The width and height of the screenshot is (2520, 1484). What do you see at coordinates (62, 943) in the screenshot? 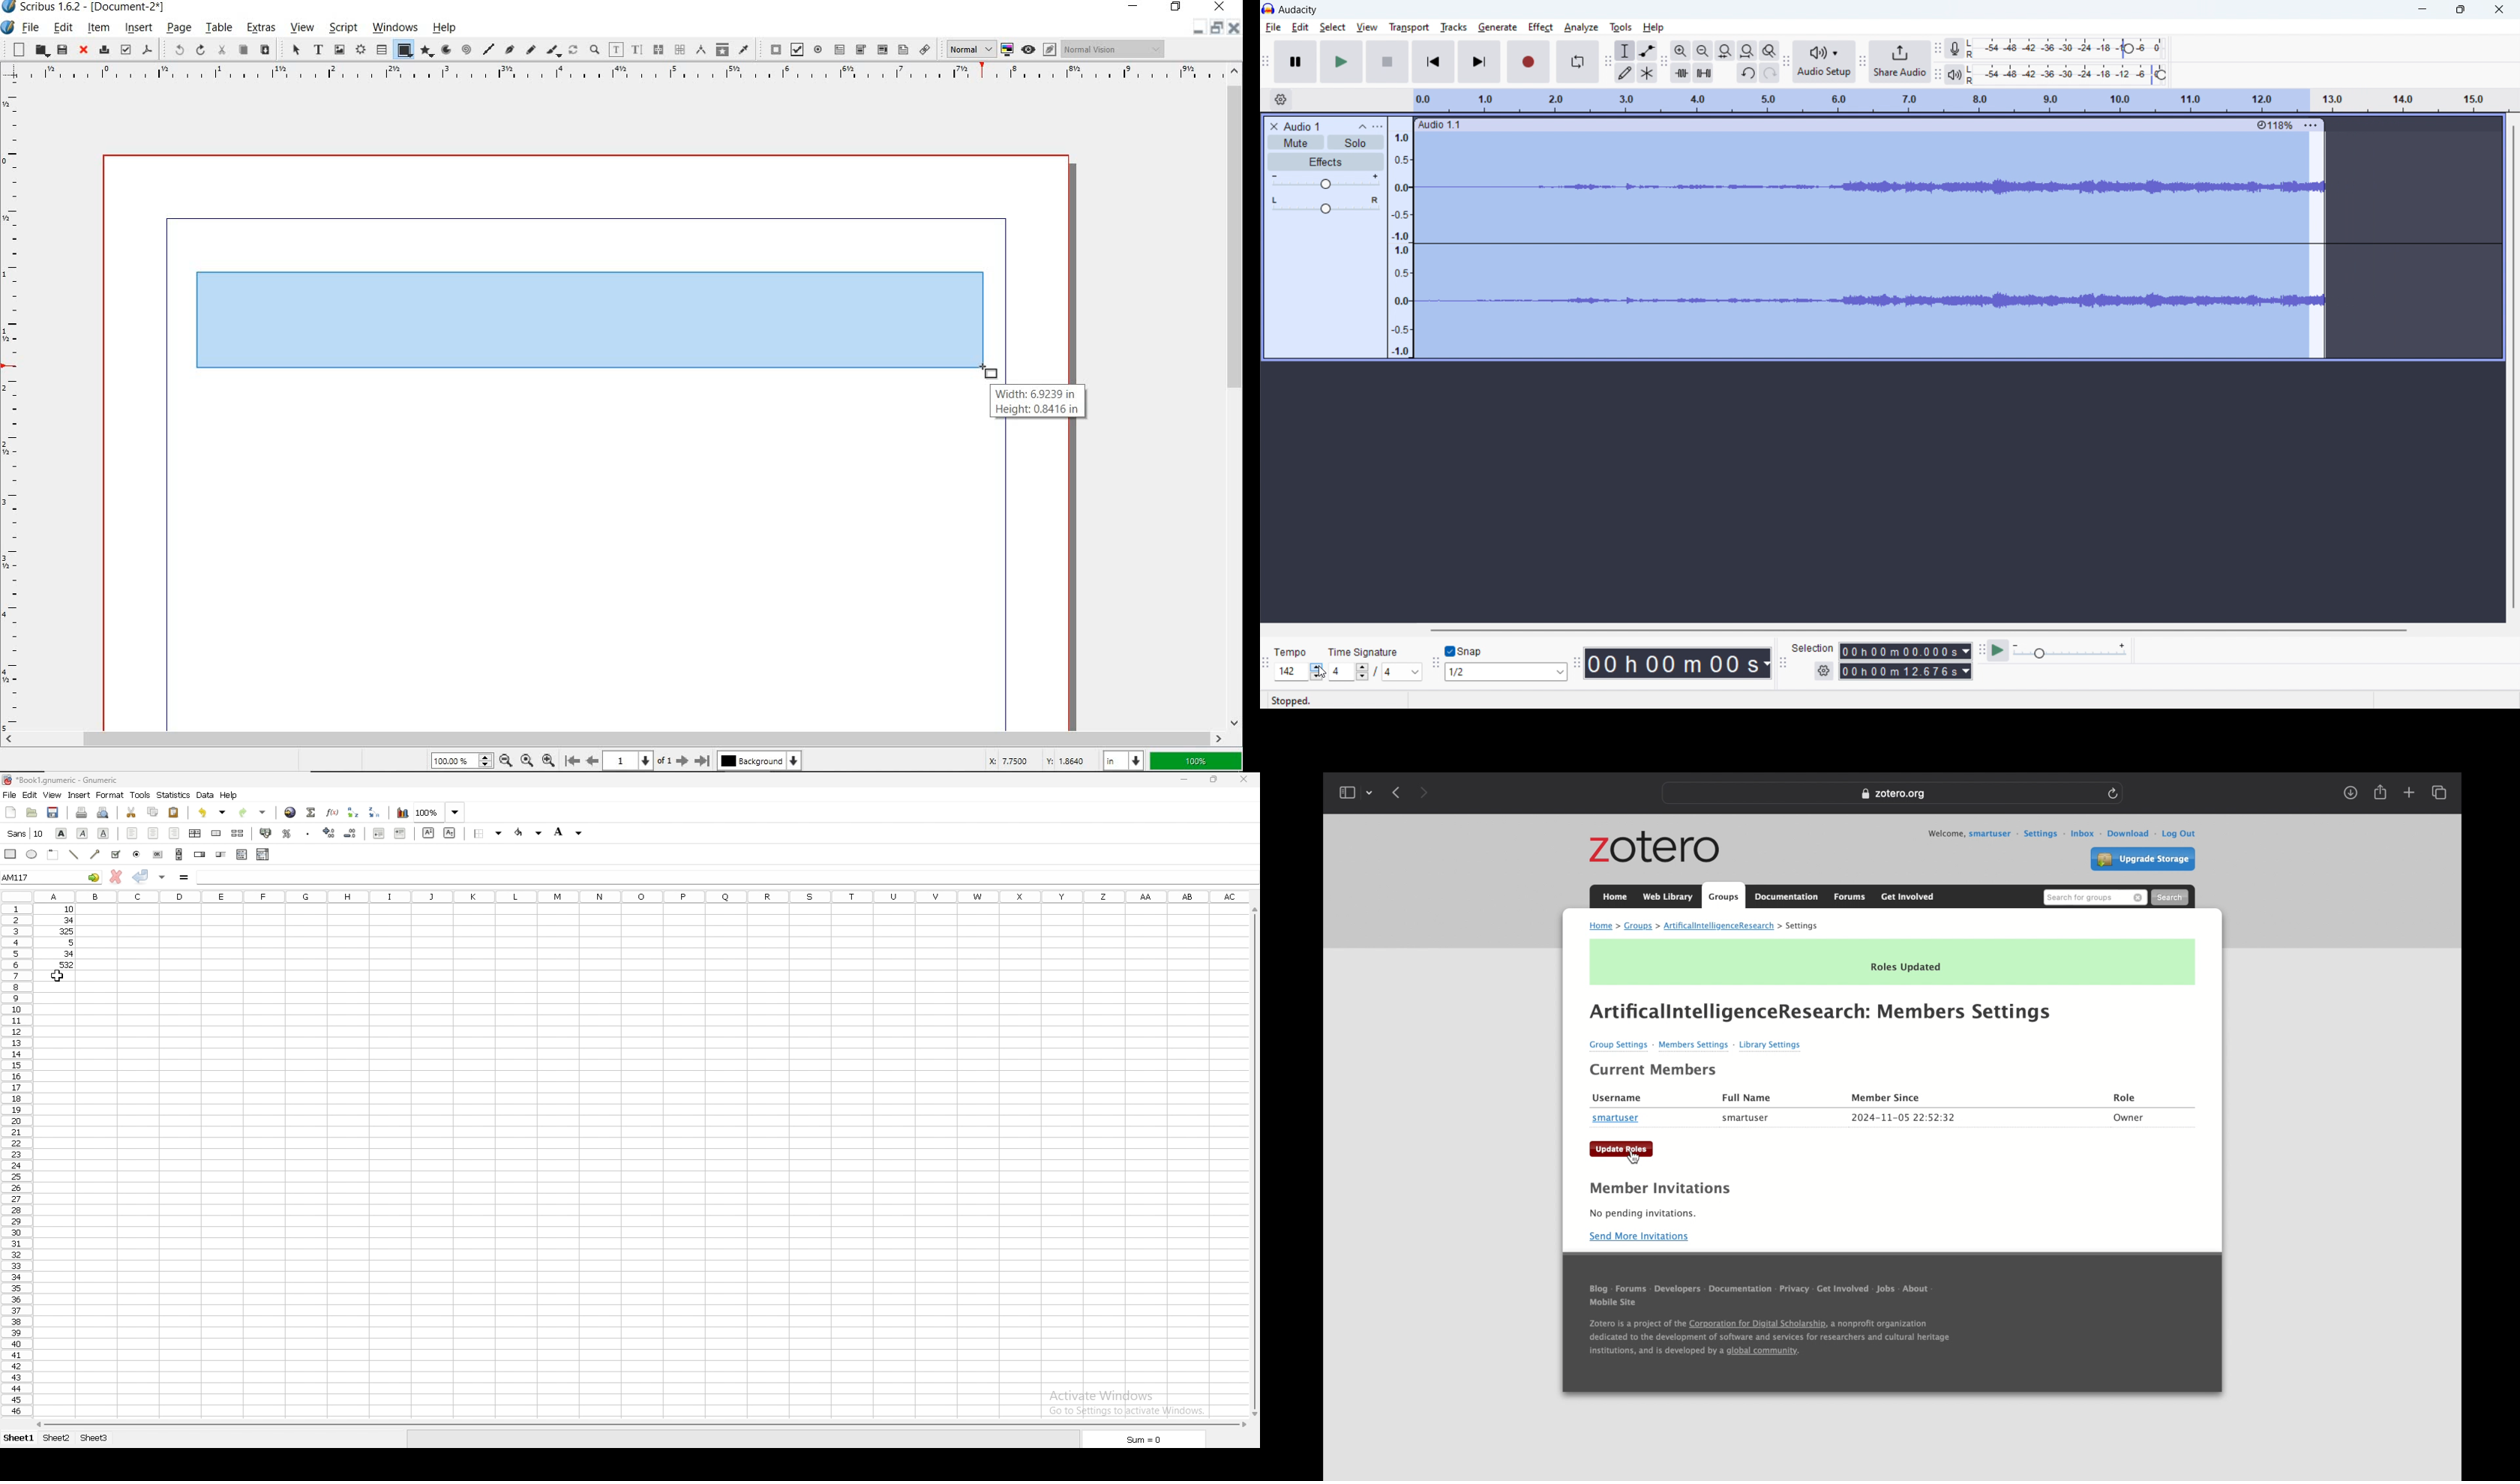
I see `5` at bounding box center [62, 943].